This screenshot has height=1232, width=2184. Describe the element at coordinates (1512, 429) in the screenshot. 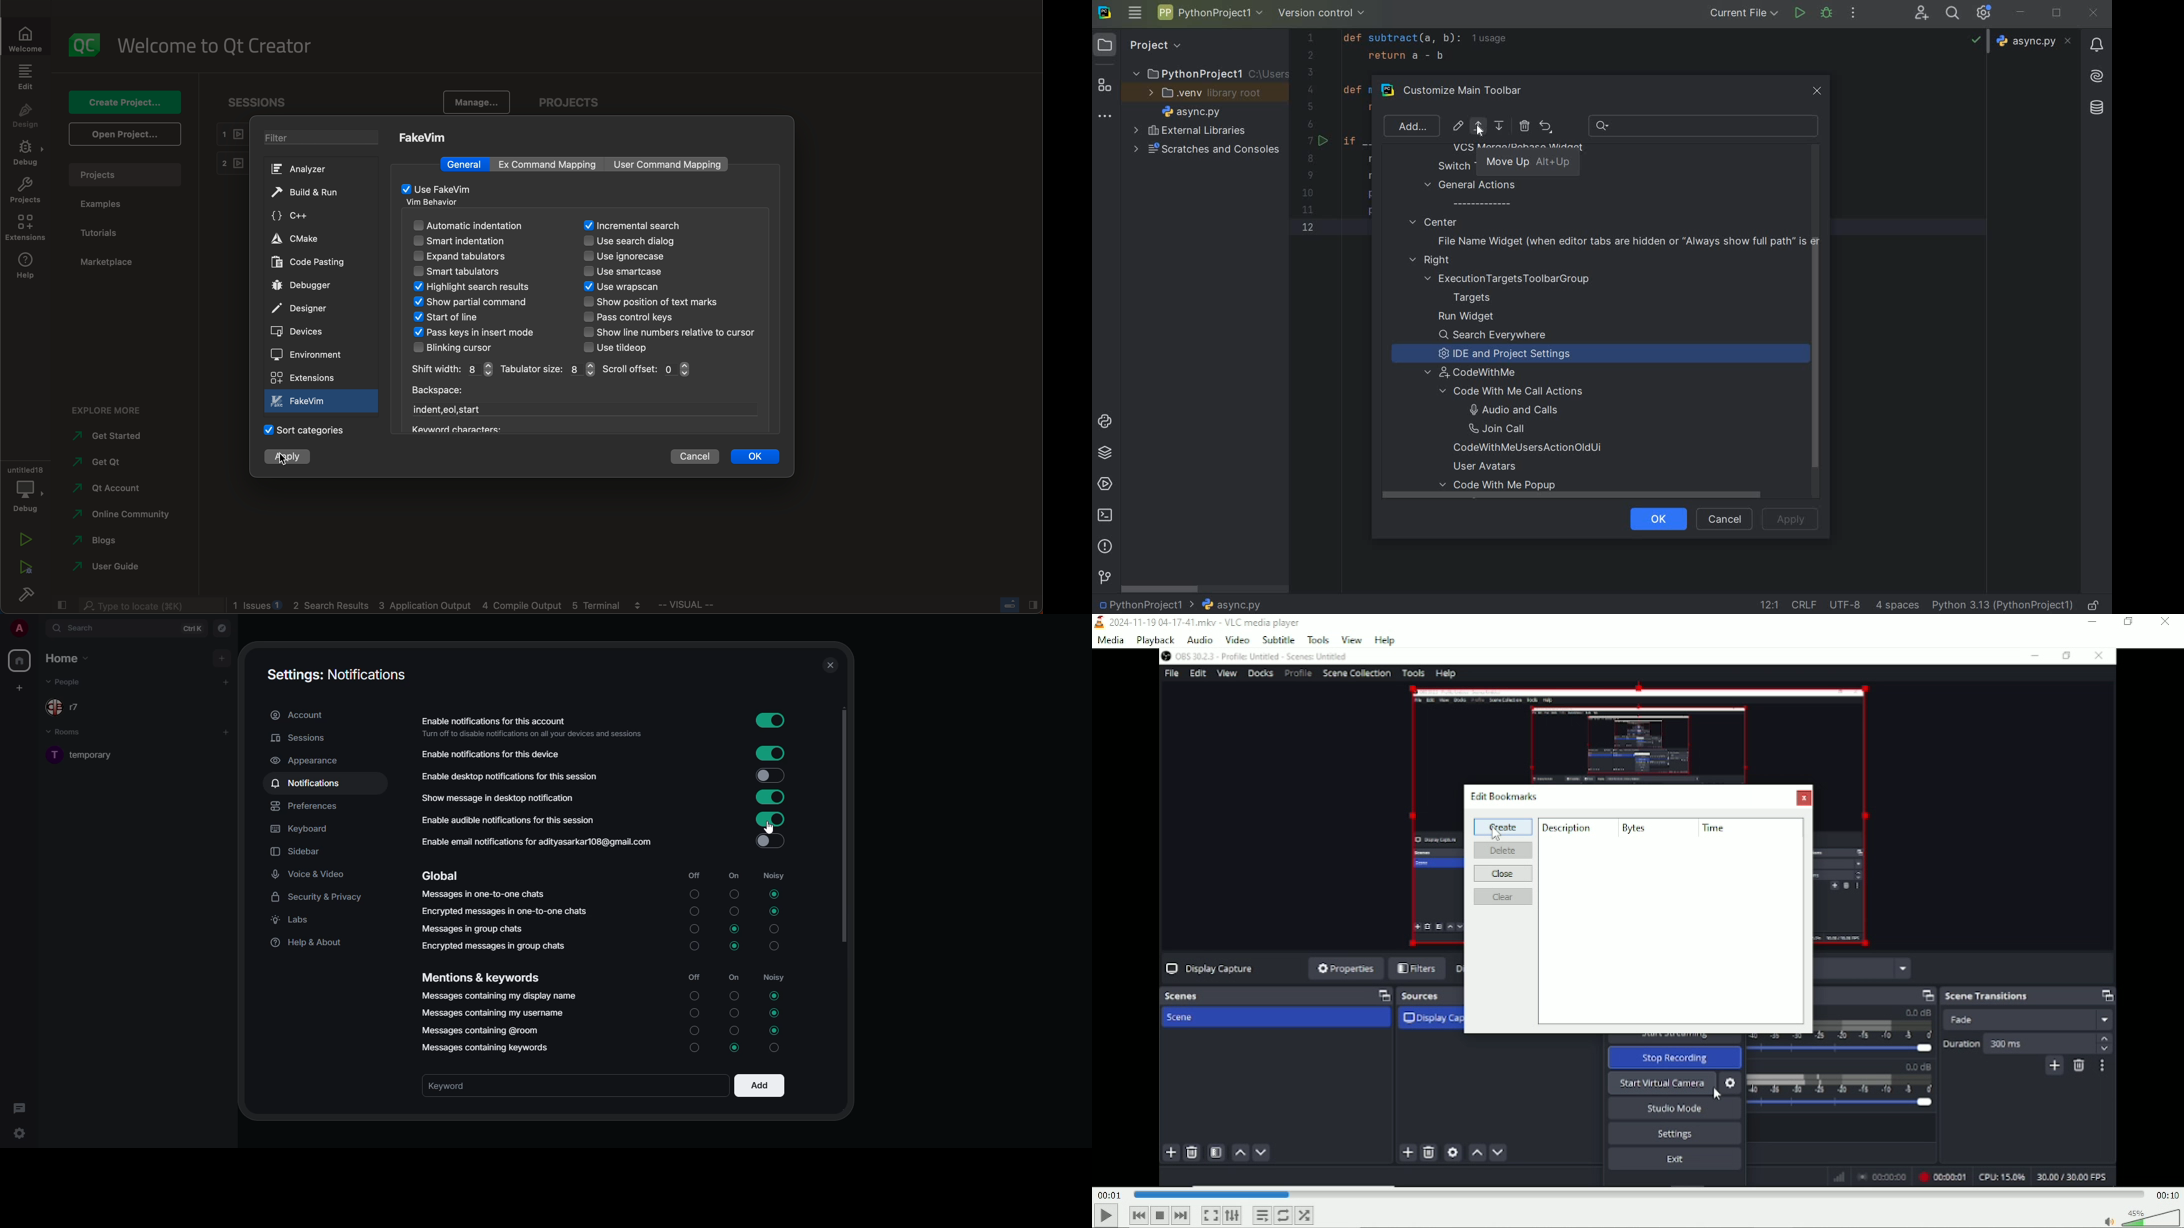

I see `join call` at that location.